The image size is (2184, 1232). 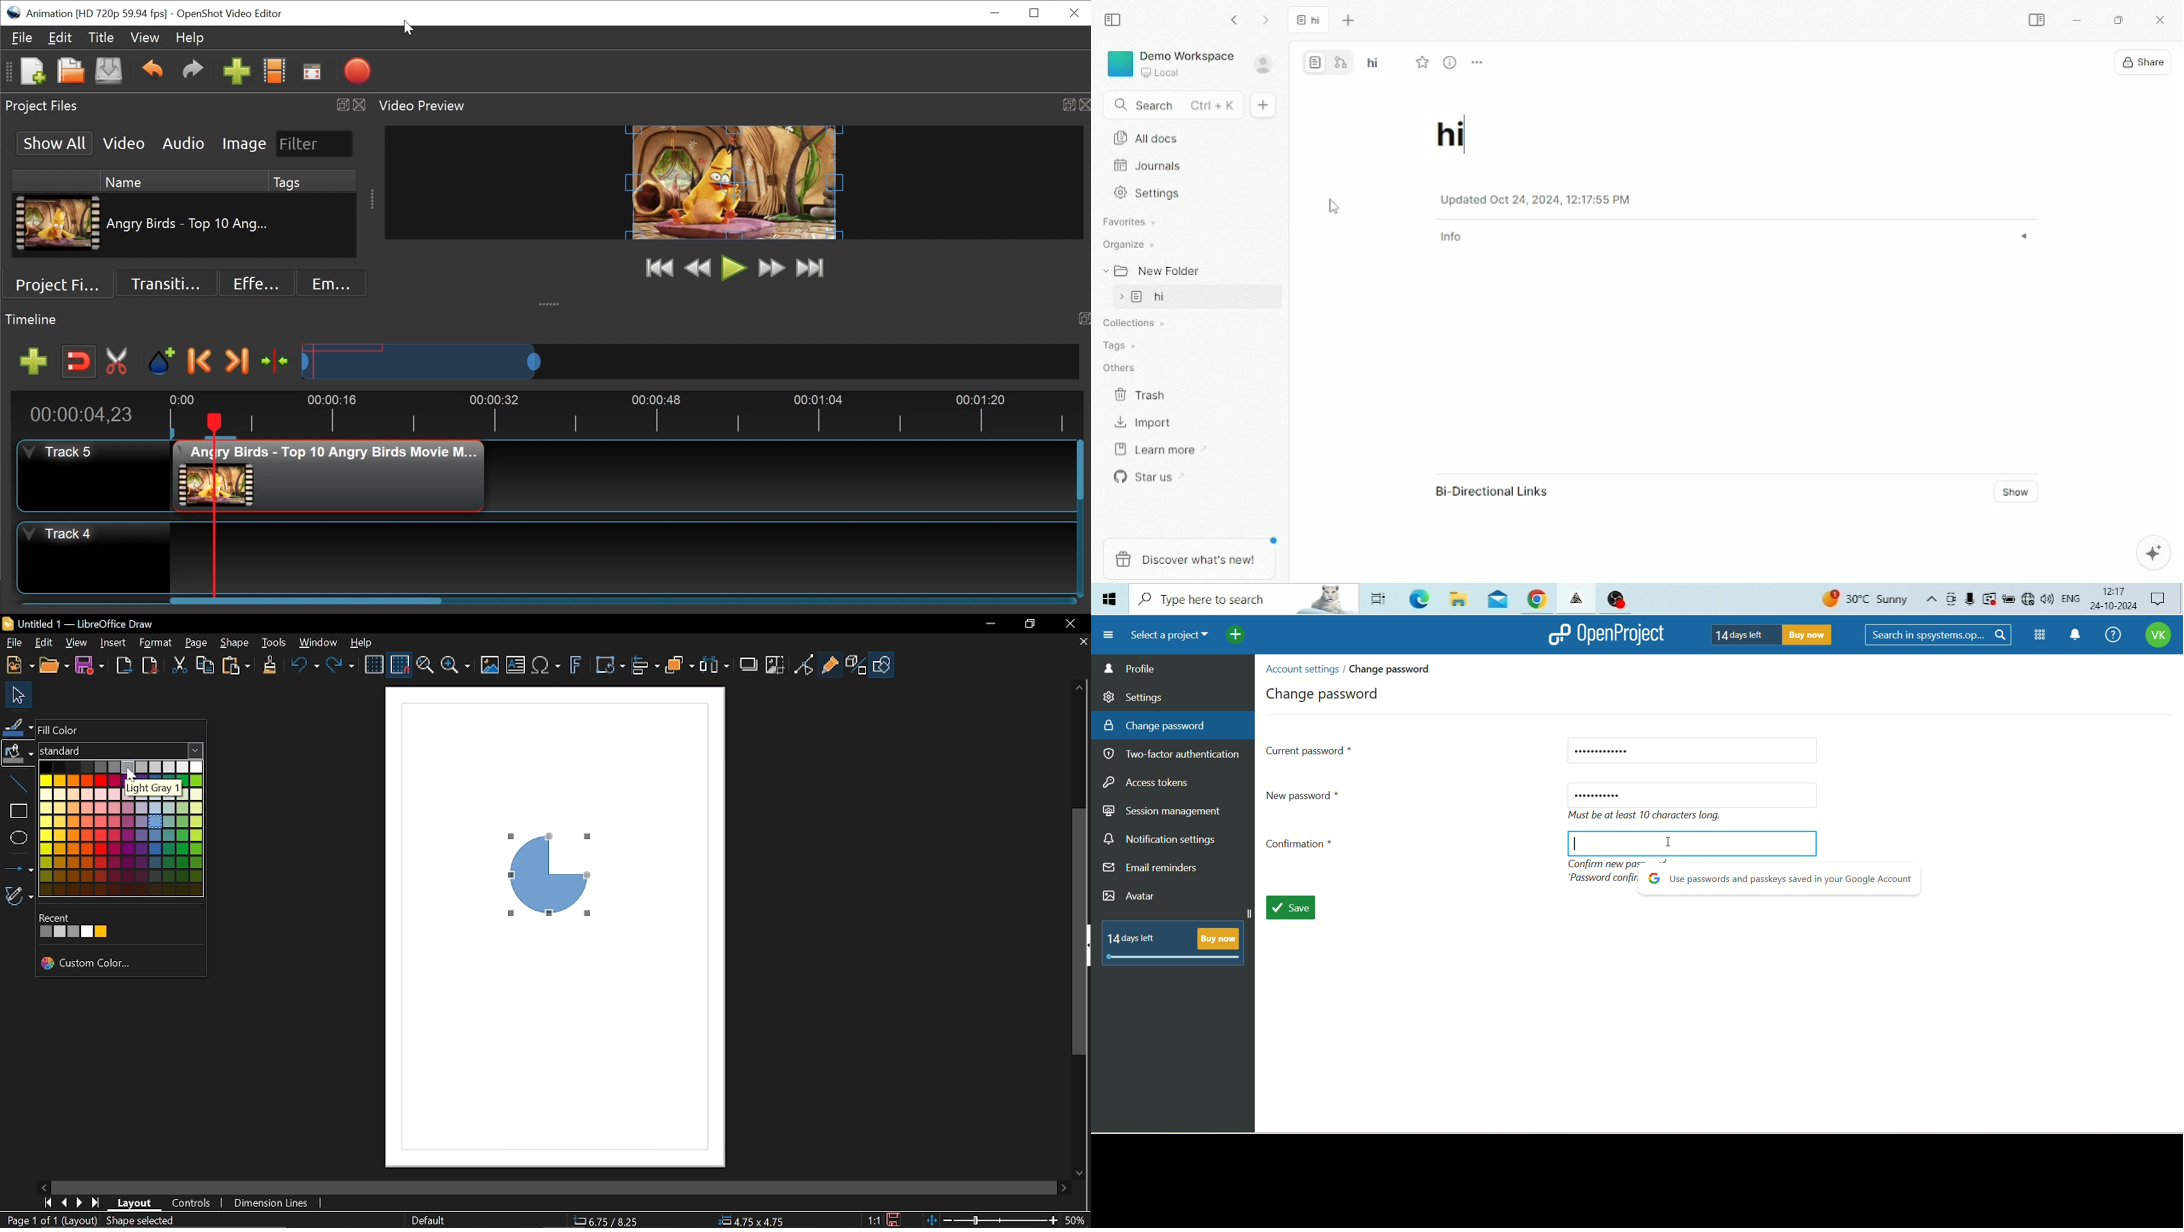 I want to click on Shape, so click(x=235, y=644).